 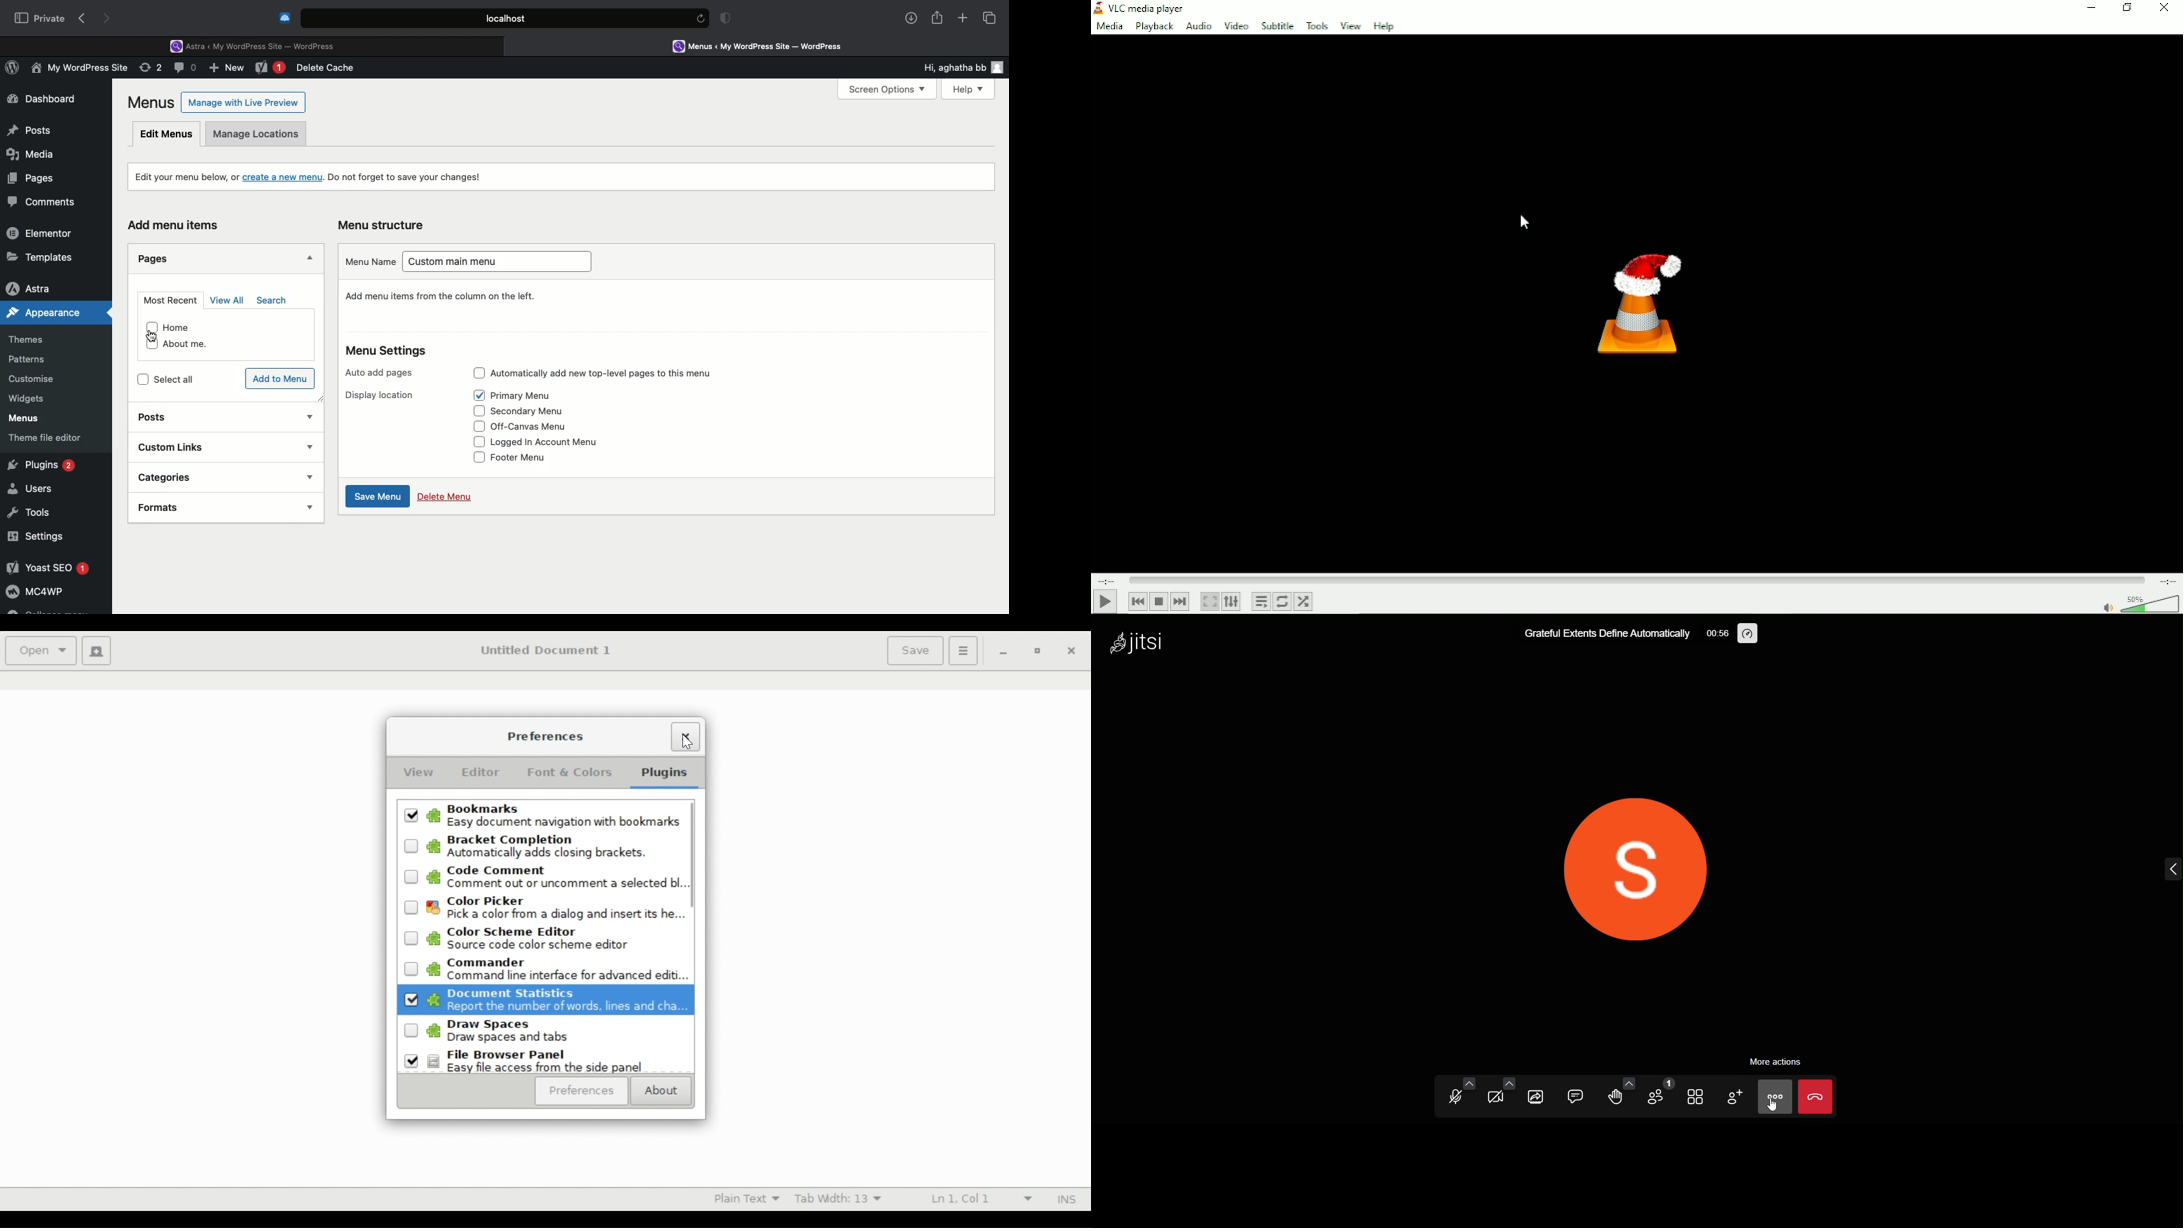 I want to click on Restore, so click(x=1039, y=652).